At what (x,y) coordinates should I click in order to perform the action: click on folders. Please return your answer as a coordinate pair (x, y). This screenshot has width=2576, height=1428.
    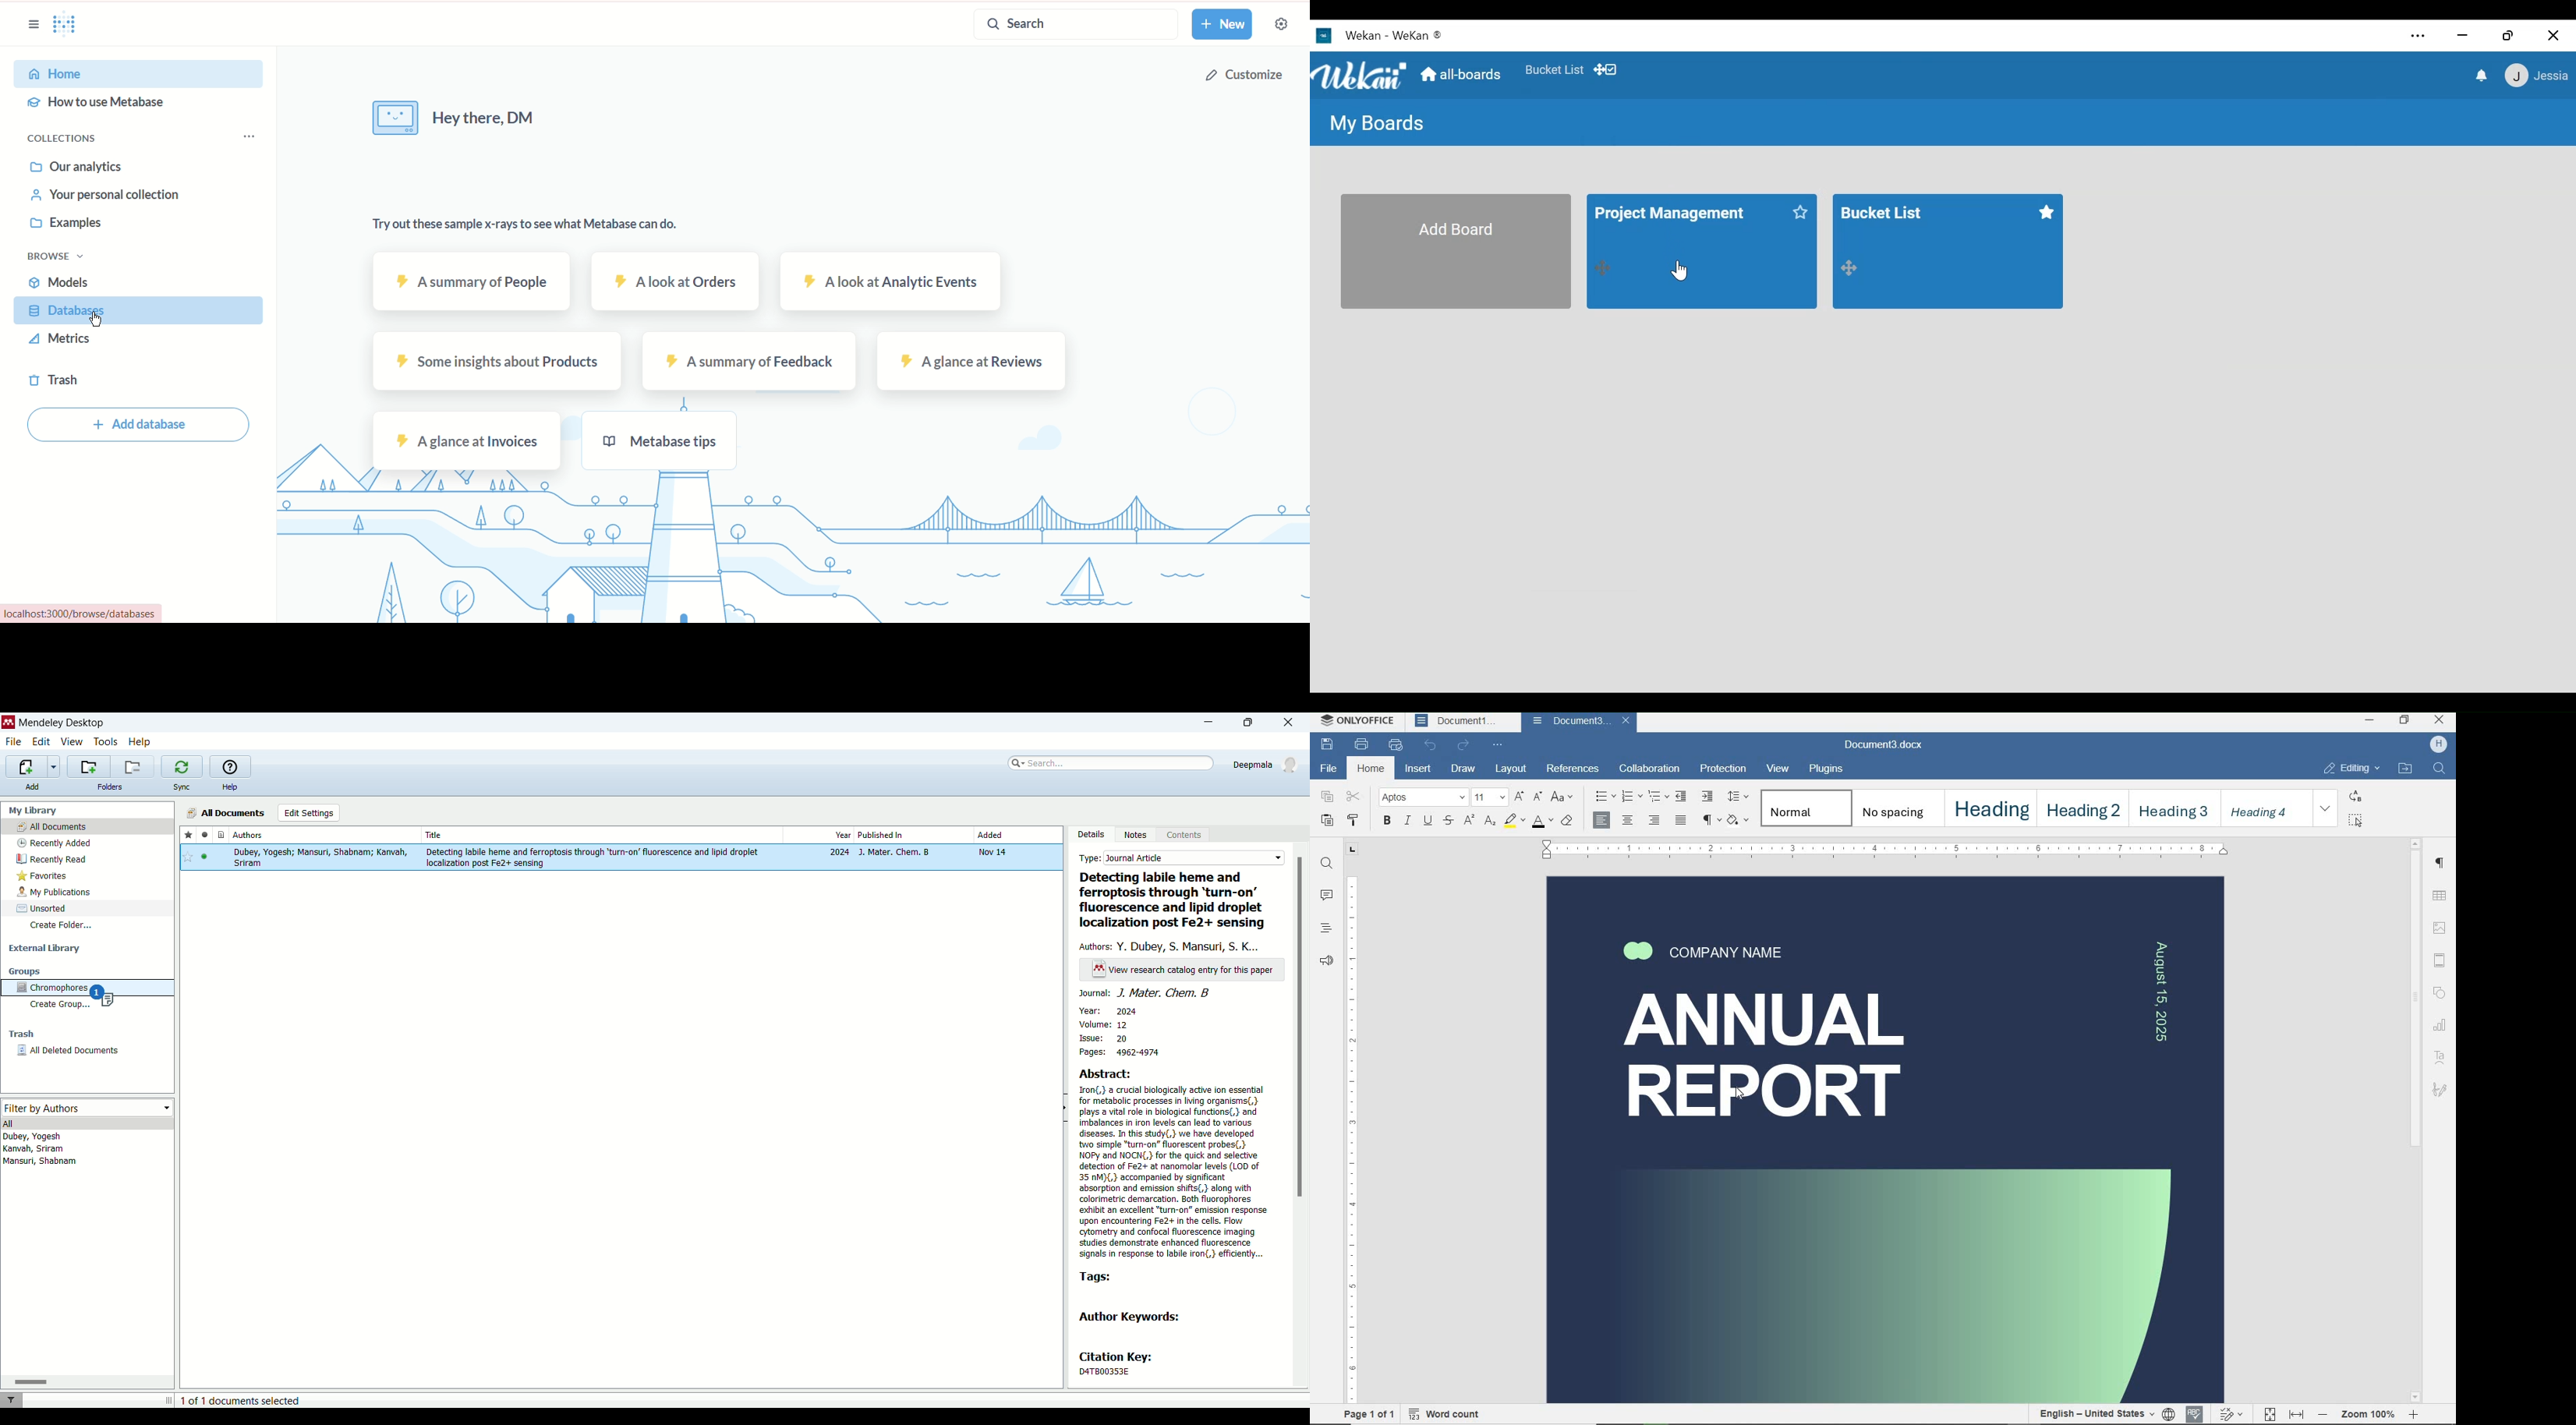
    Looking at the image, I should click on (108, 787).